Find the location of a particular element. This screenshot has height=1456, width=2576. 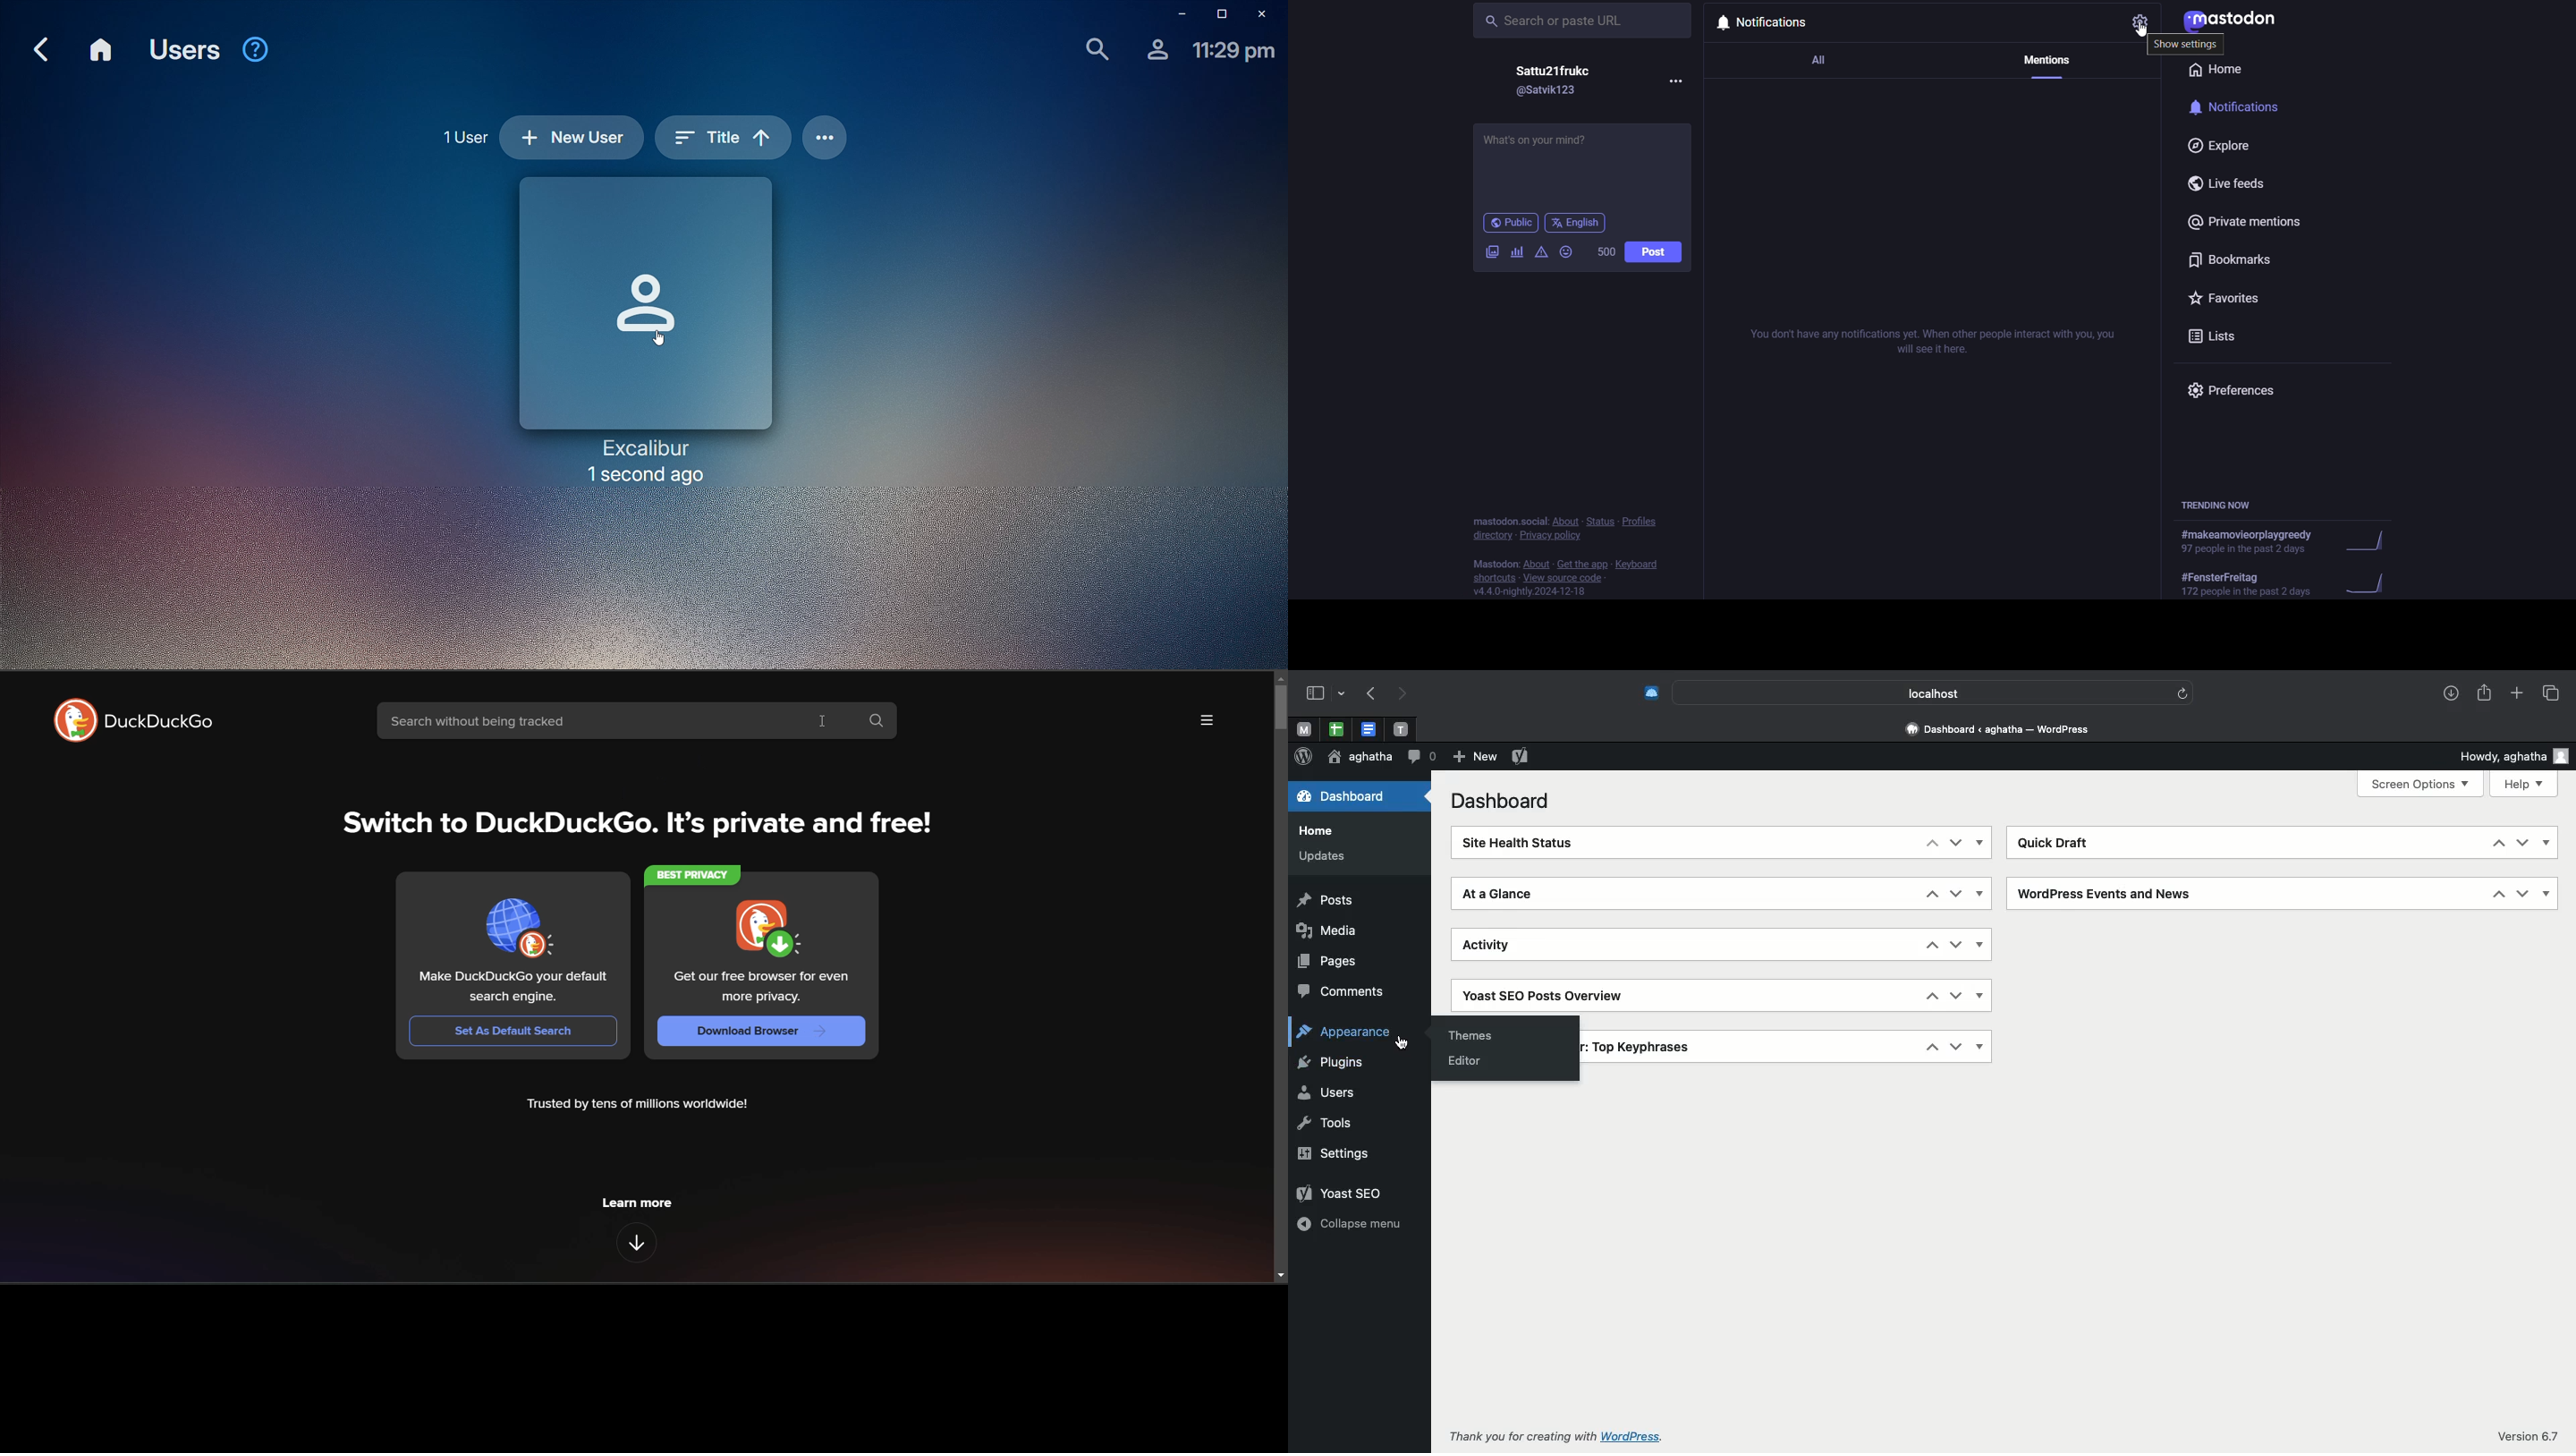

Up is located at coordinates (1931, 1047).